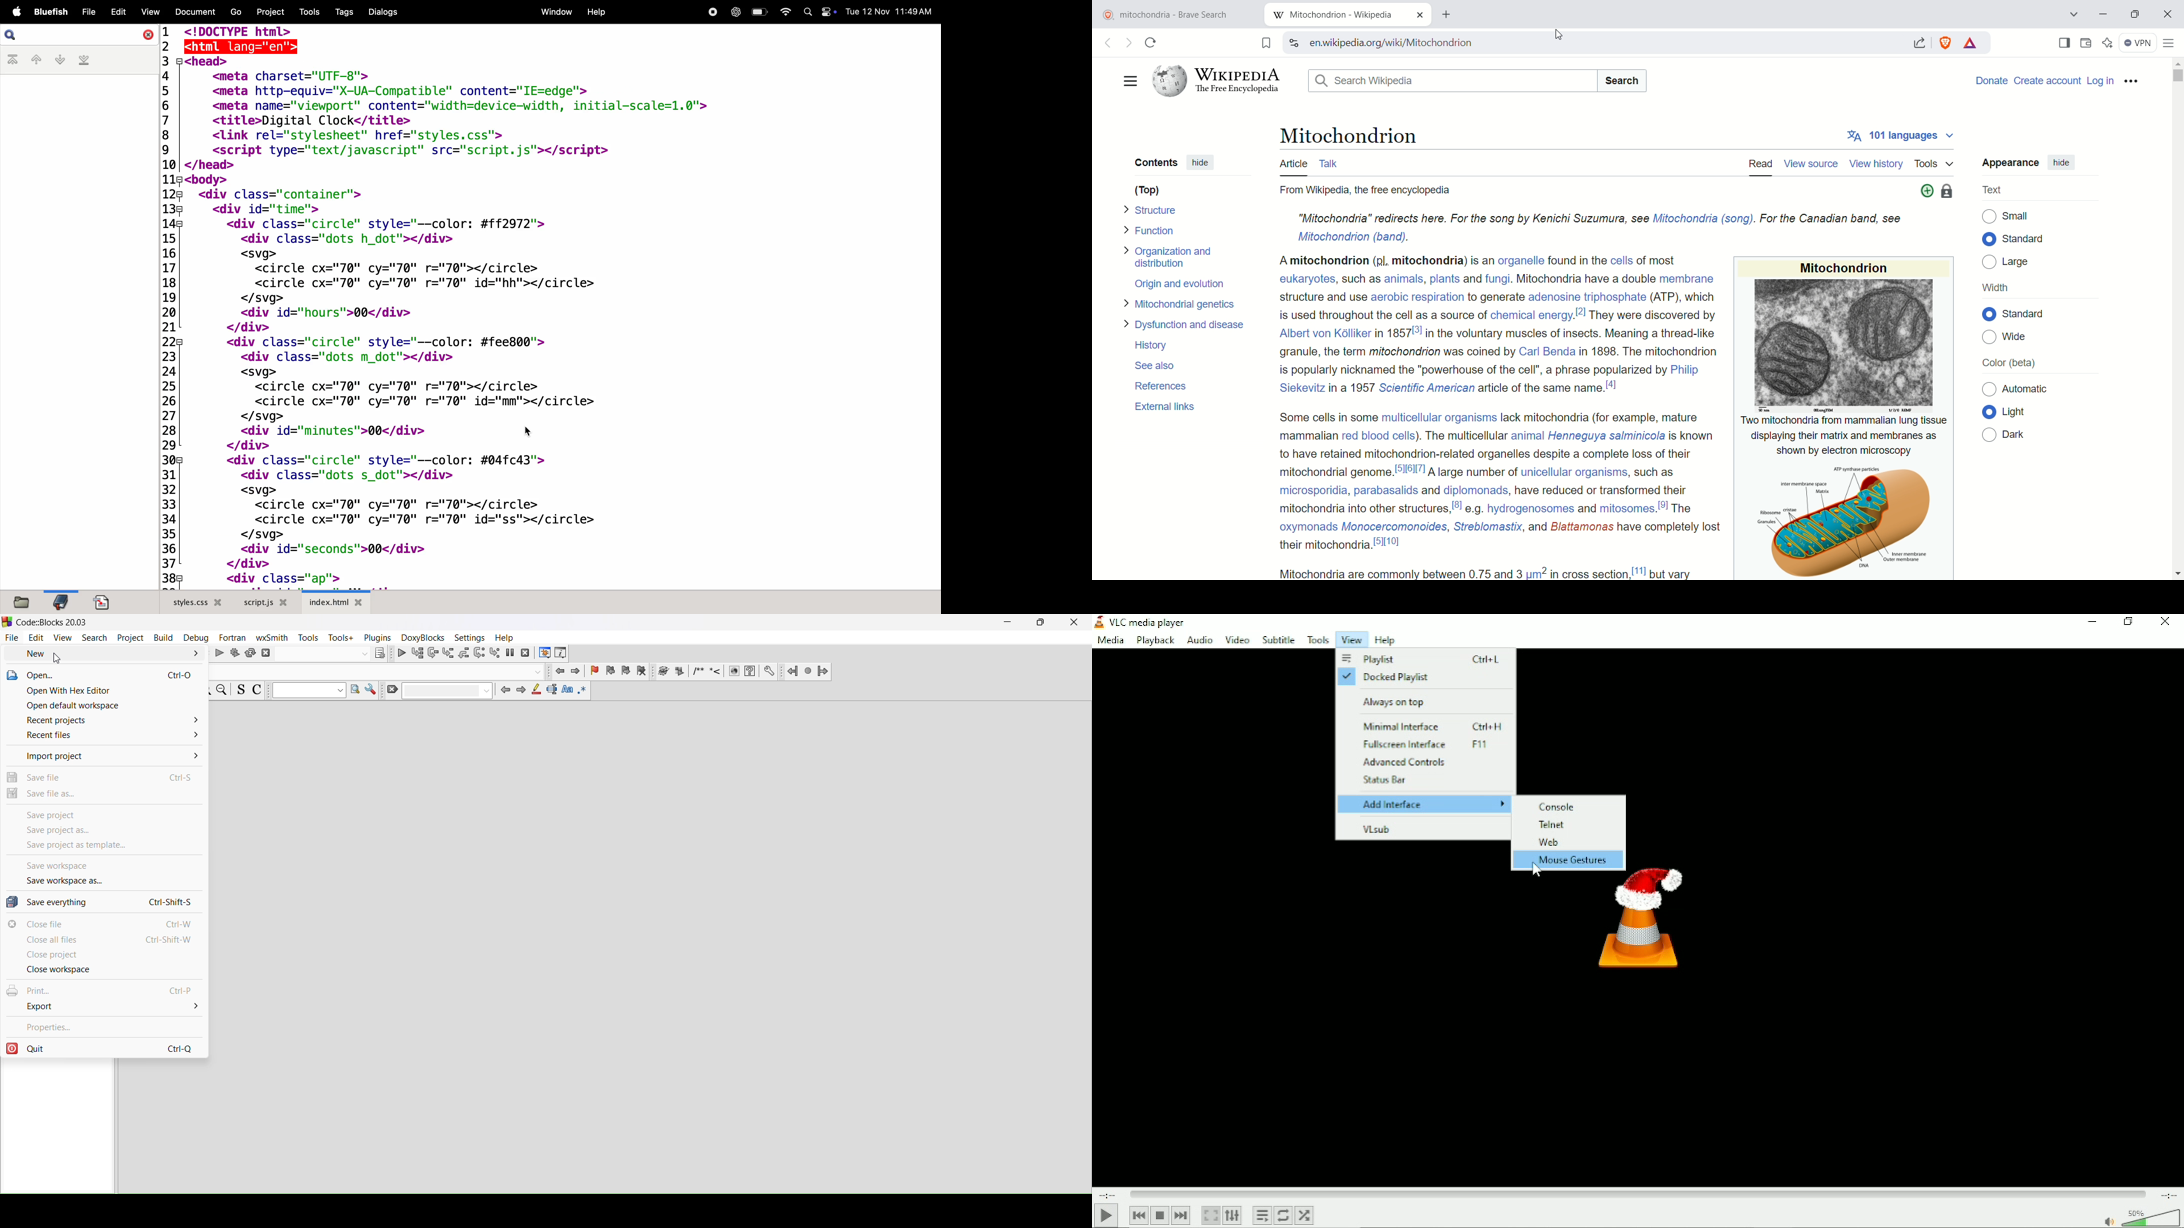  Describe the element at coordinates (543, 652) in the screenshot. I see `debugging windows` at that location.